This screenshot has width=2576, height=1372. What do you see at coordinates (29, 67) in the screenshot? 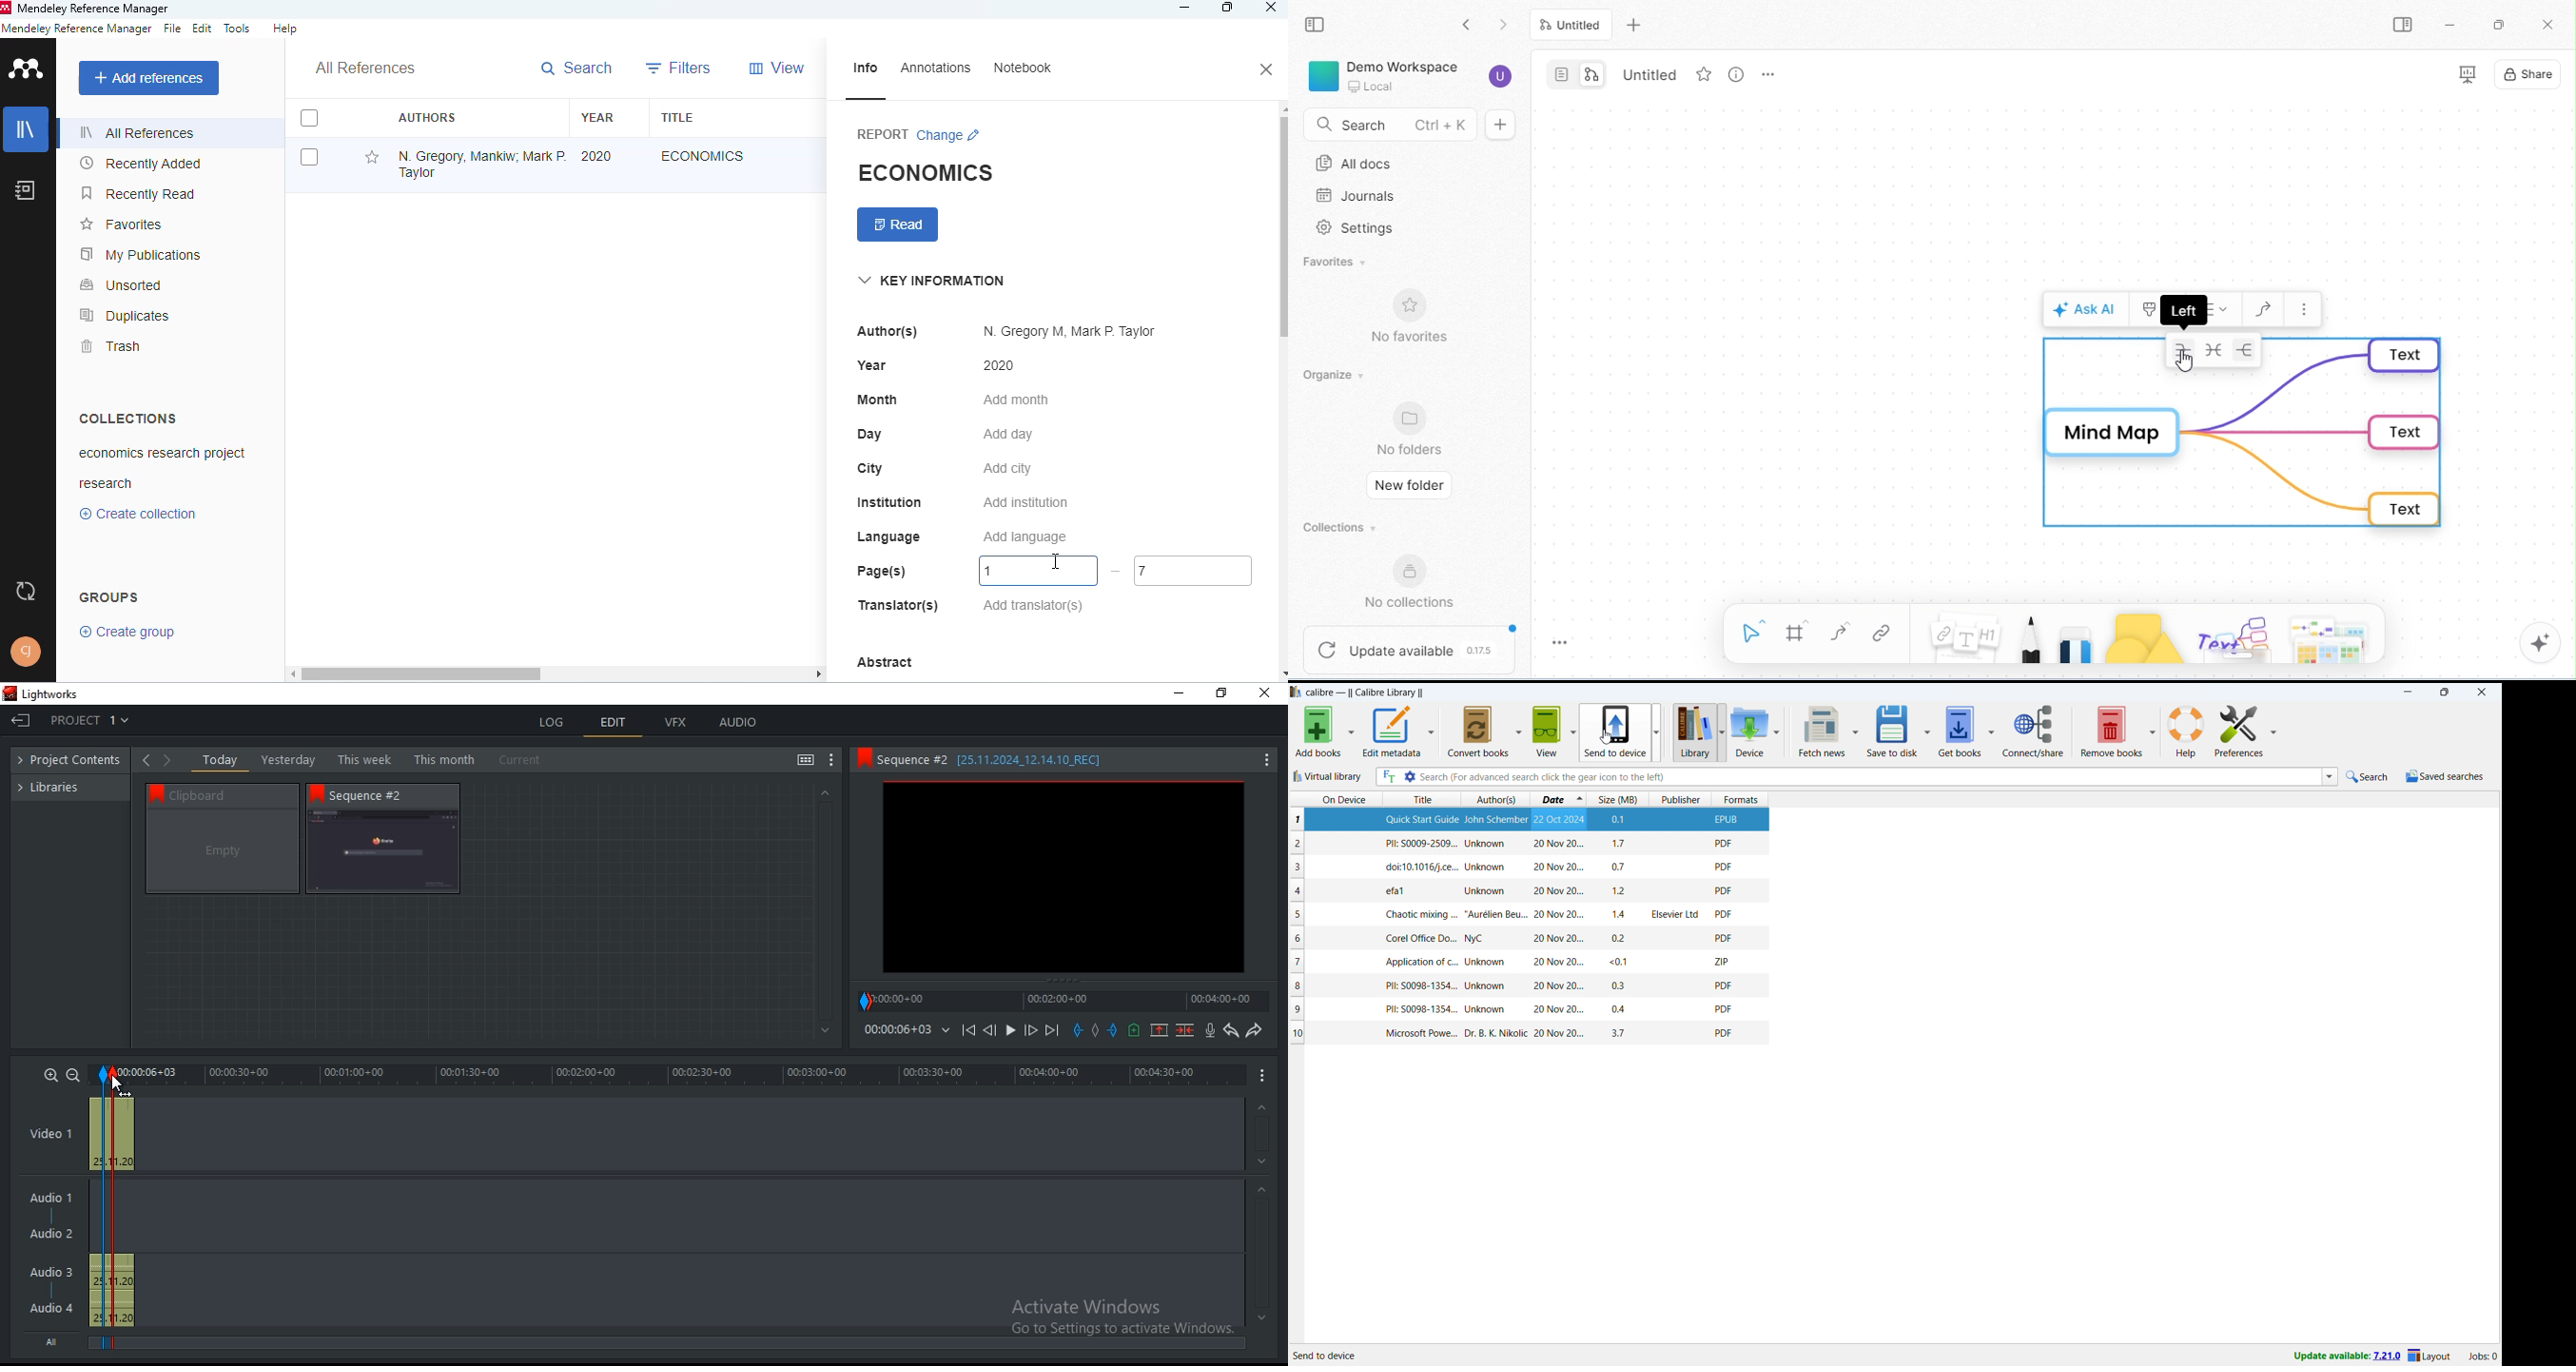
I see `logo` at bounding box center [29, 67].